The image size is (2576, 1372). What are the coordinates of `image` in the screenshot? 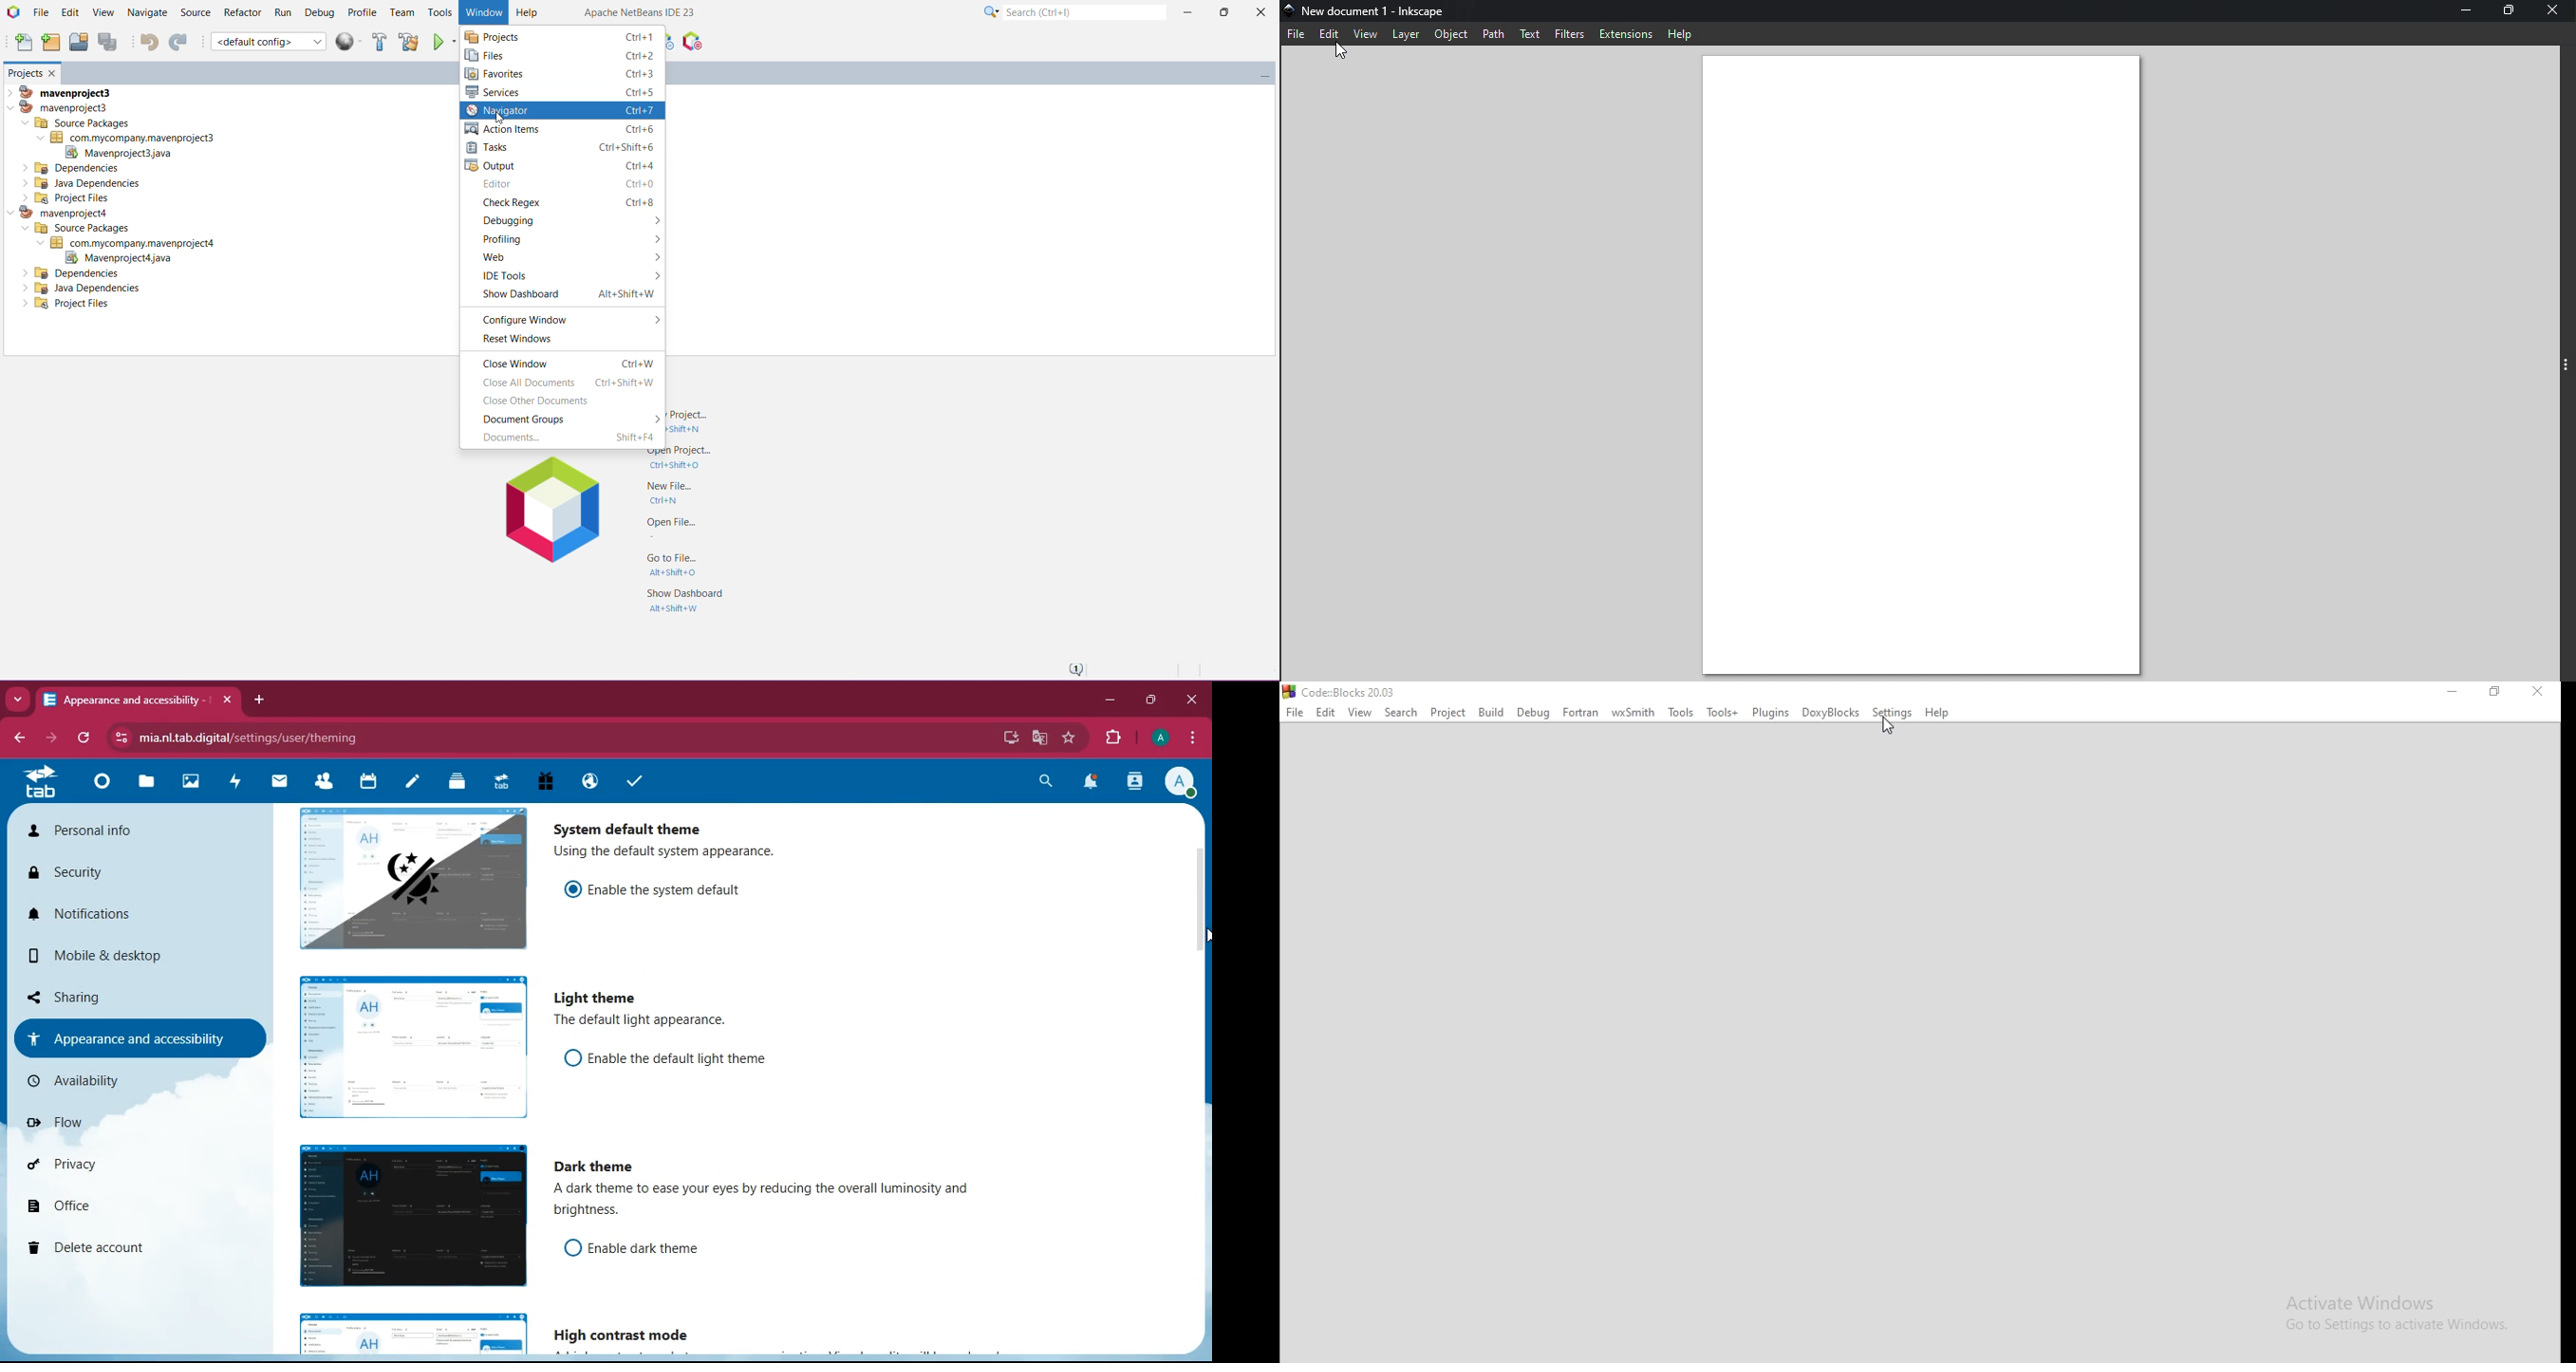 It's located at (414, 877).